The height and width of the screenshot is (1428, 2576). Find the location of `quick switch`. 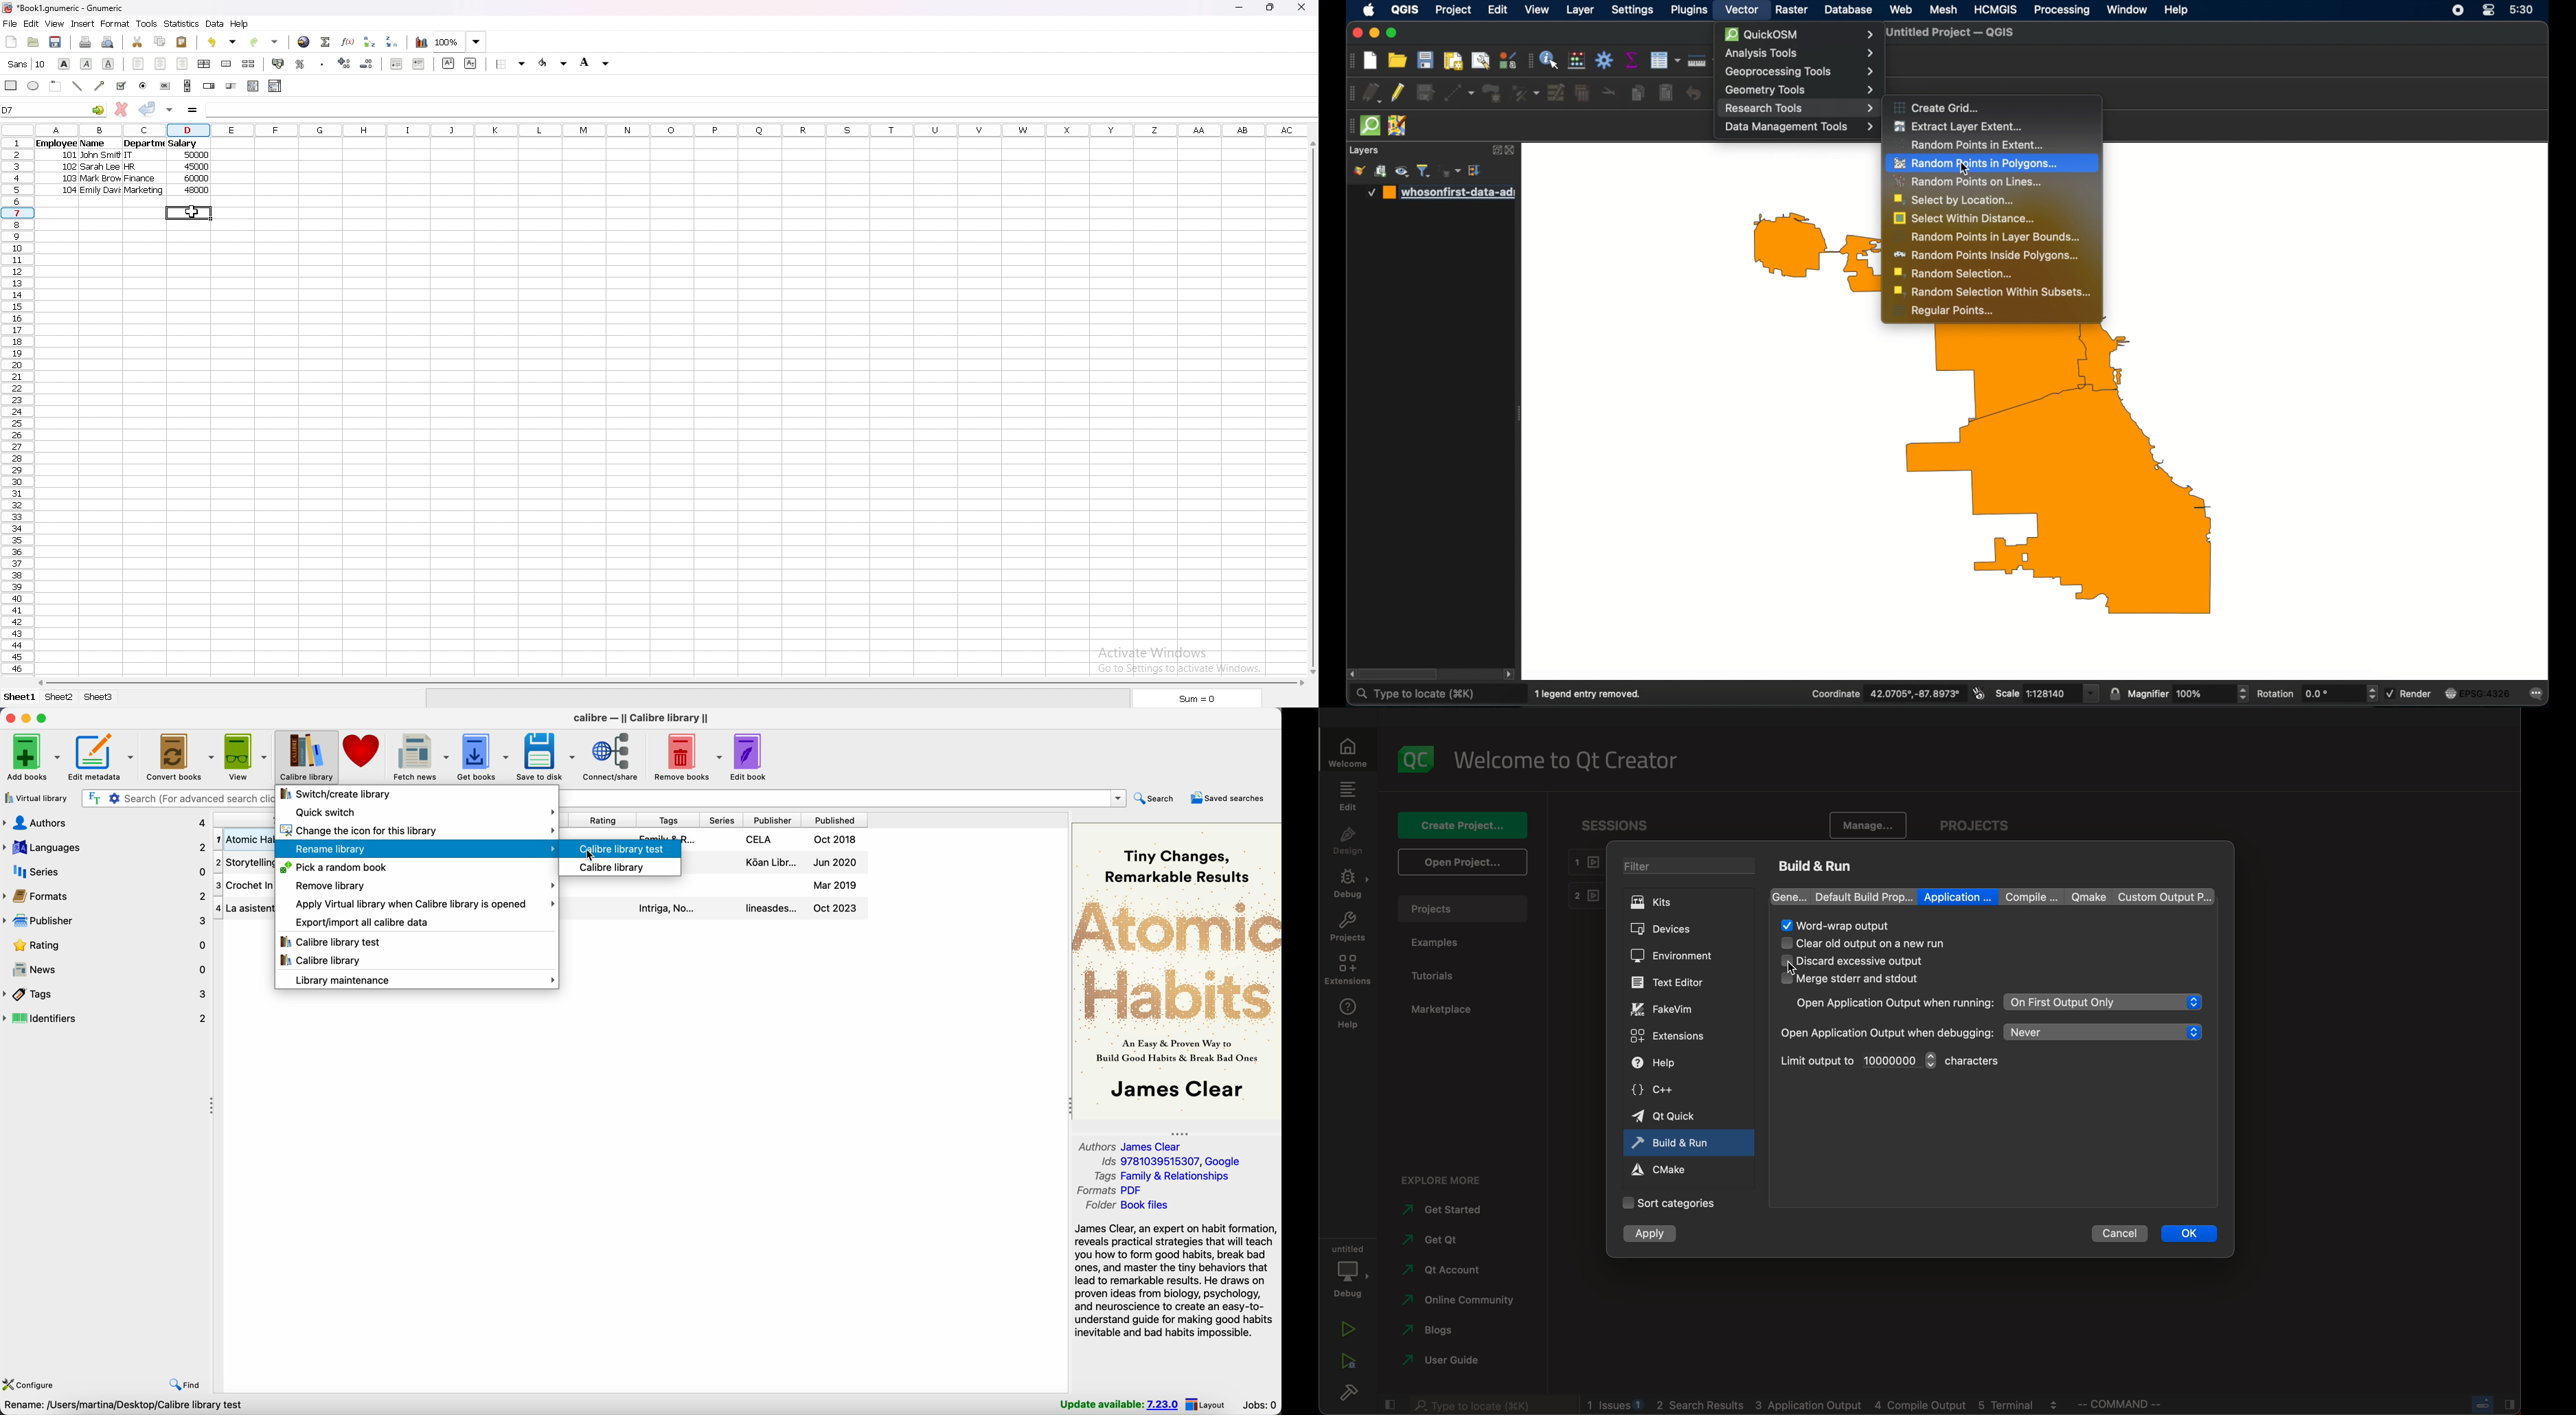

quick switch is located at coordinates (423, 812).